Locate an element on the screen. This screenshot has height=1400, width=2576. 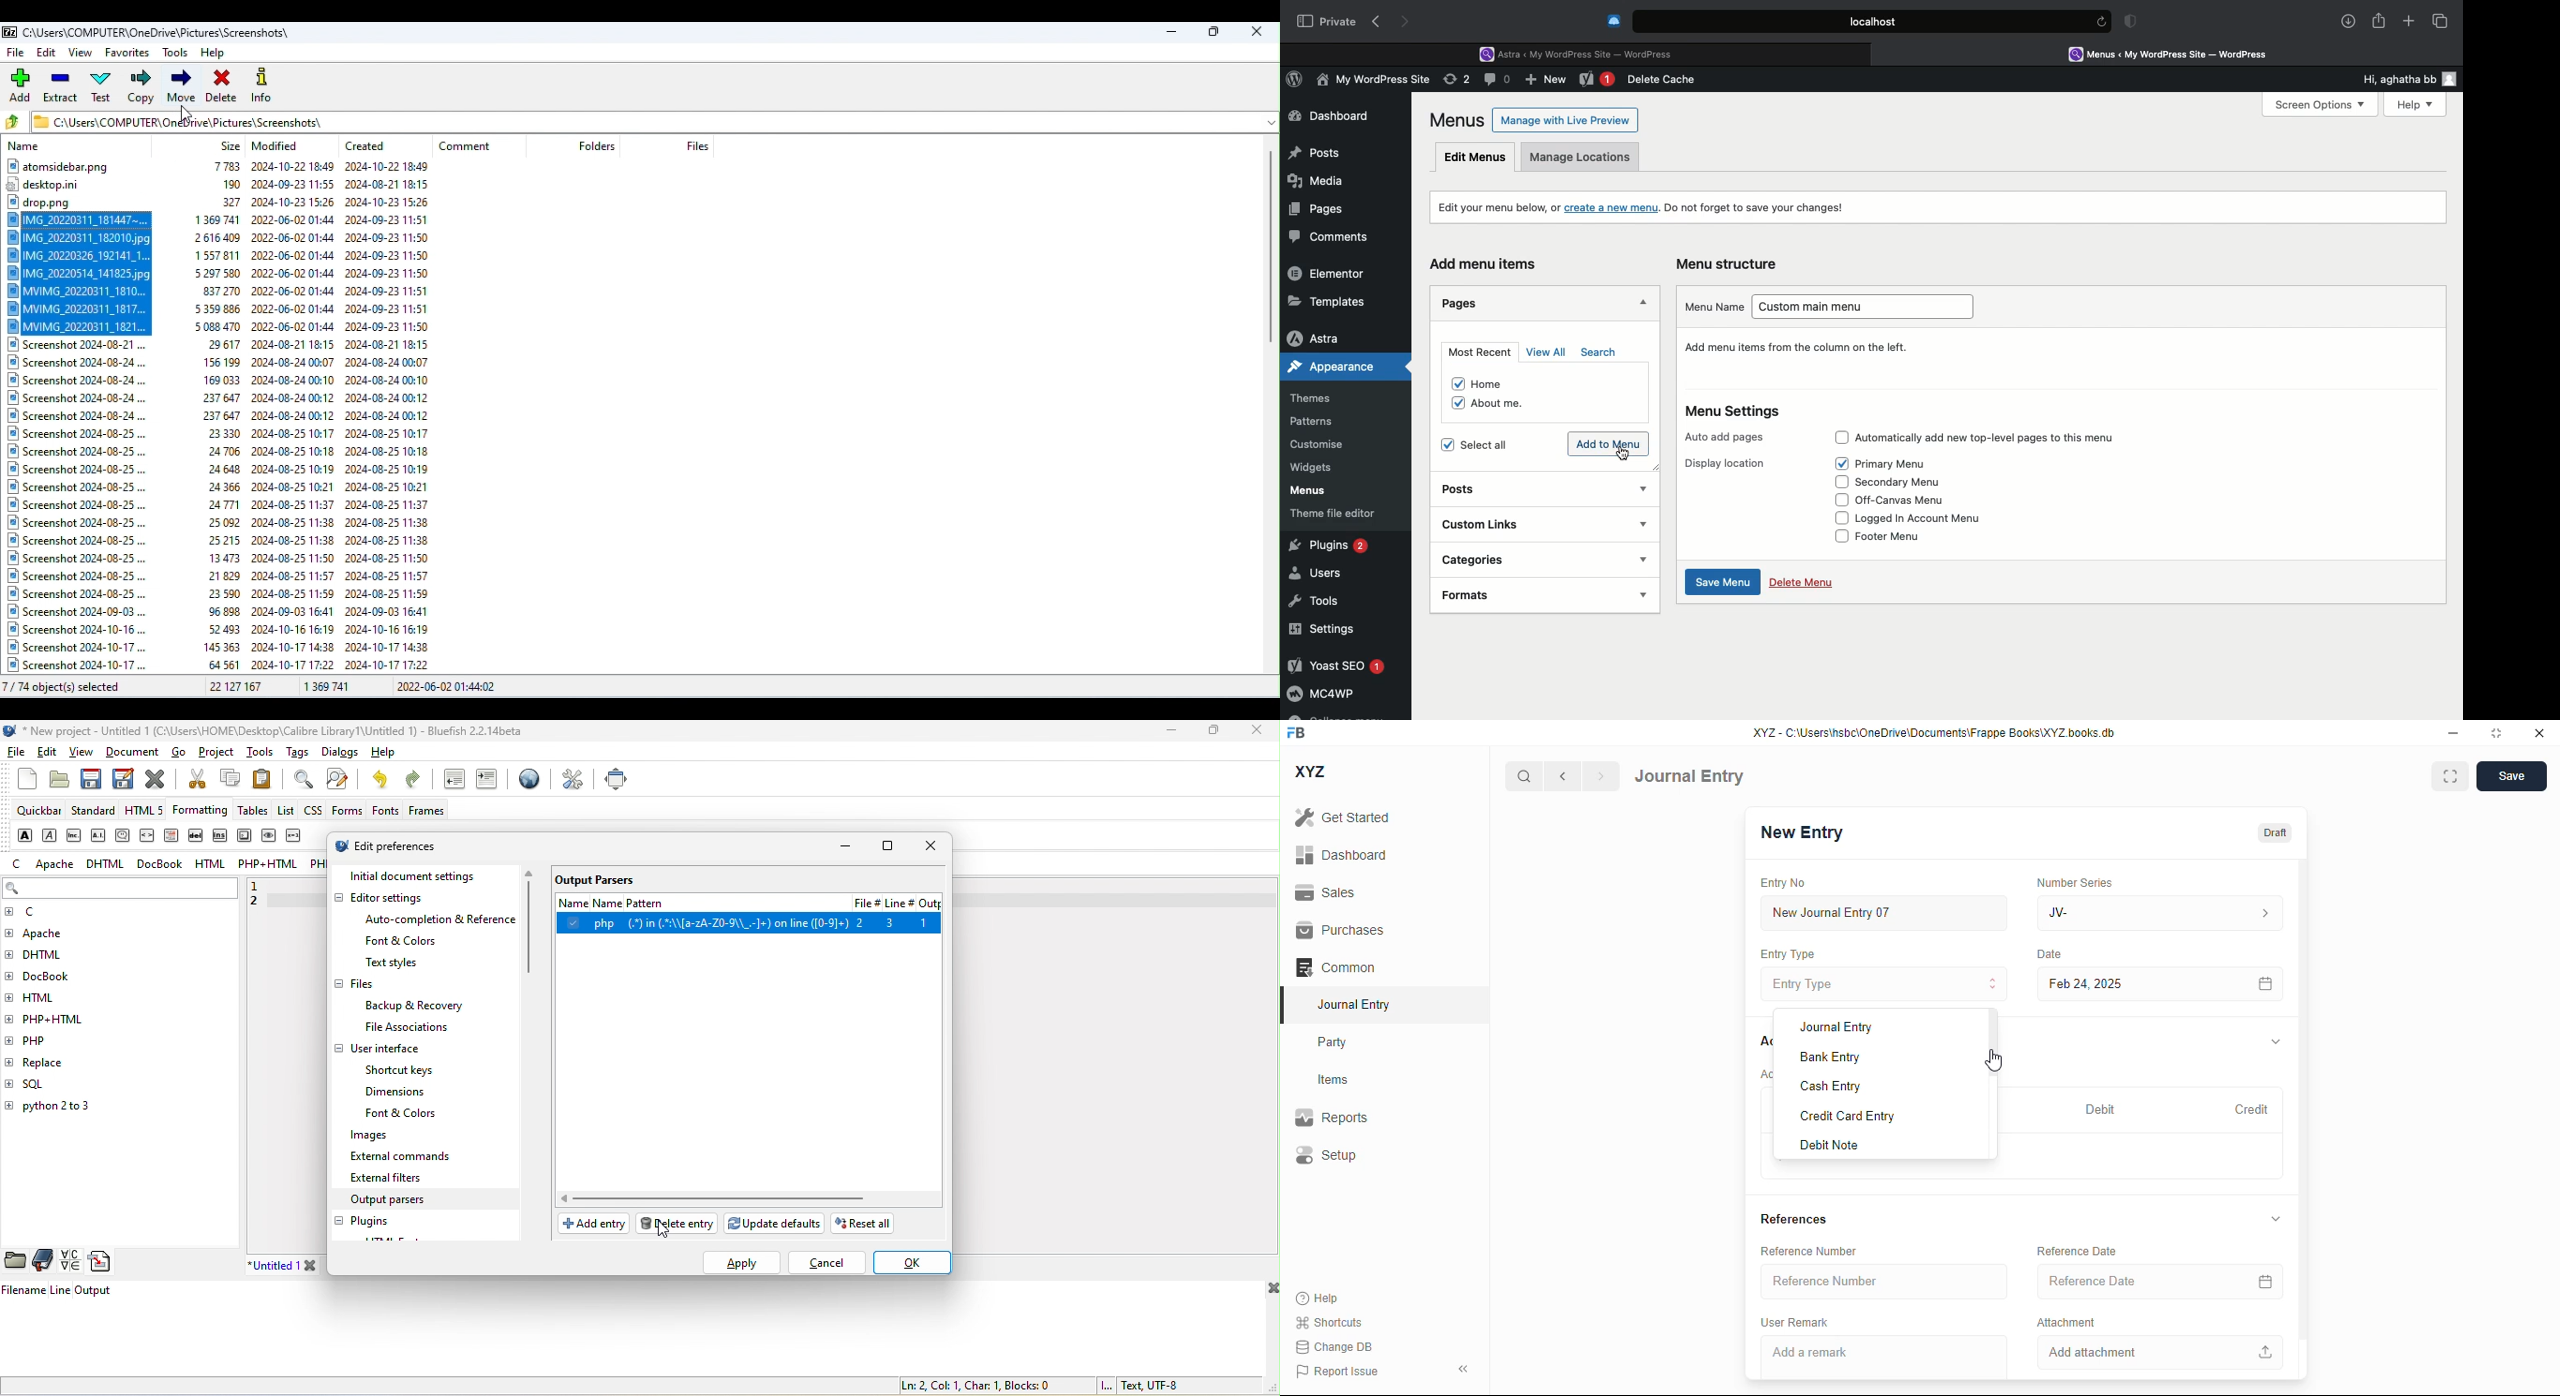
add entry is located at coordinates (592, 1226).